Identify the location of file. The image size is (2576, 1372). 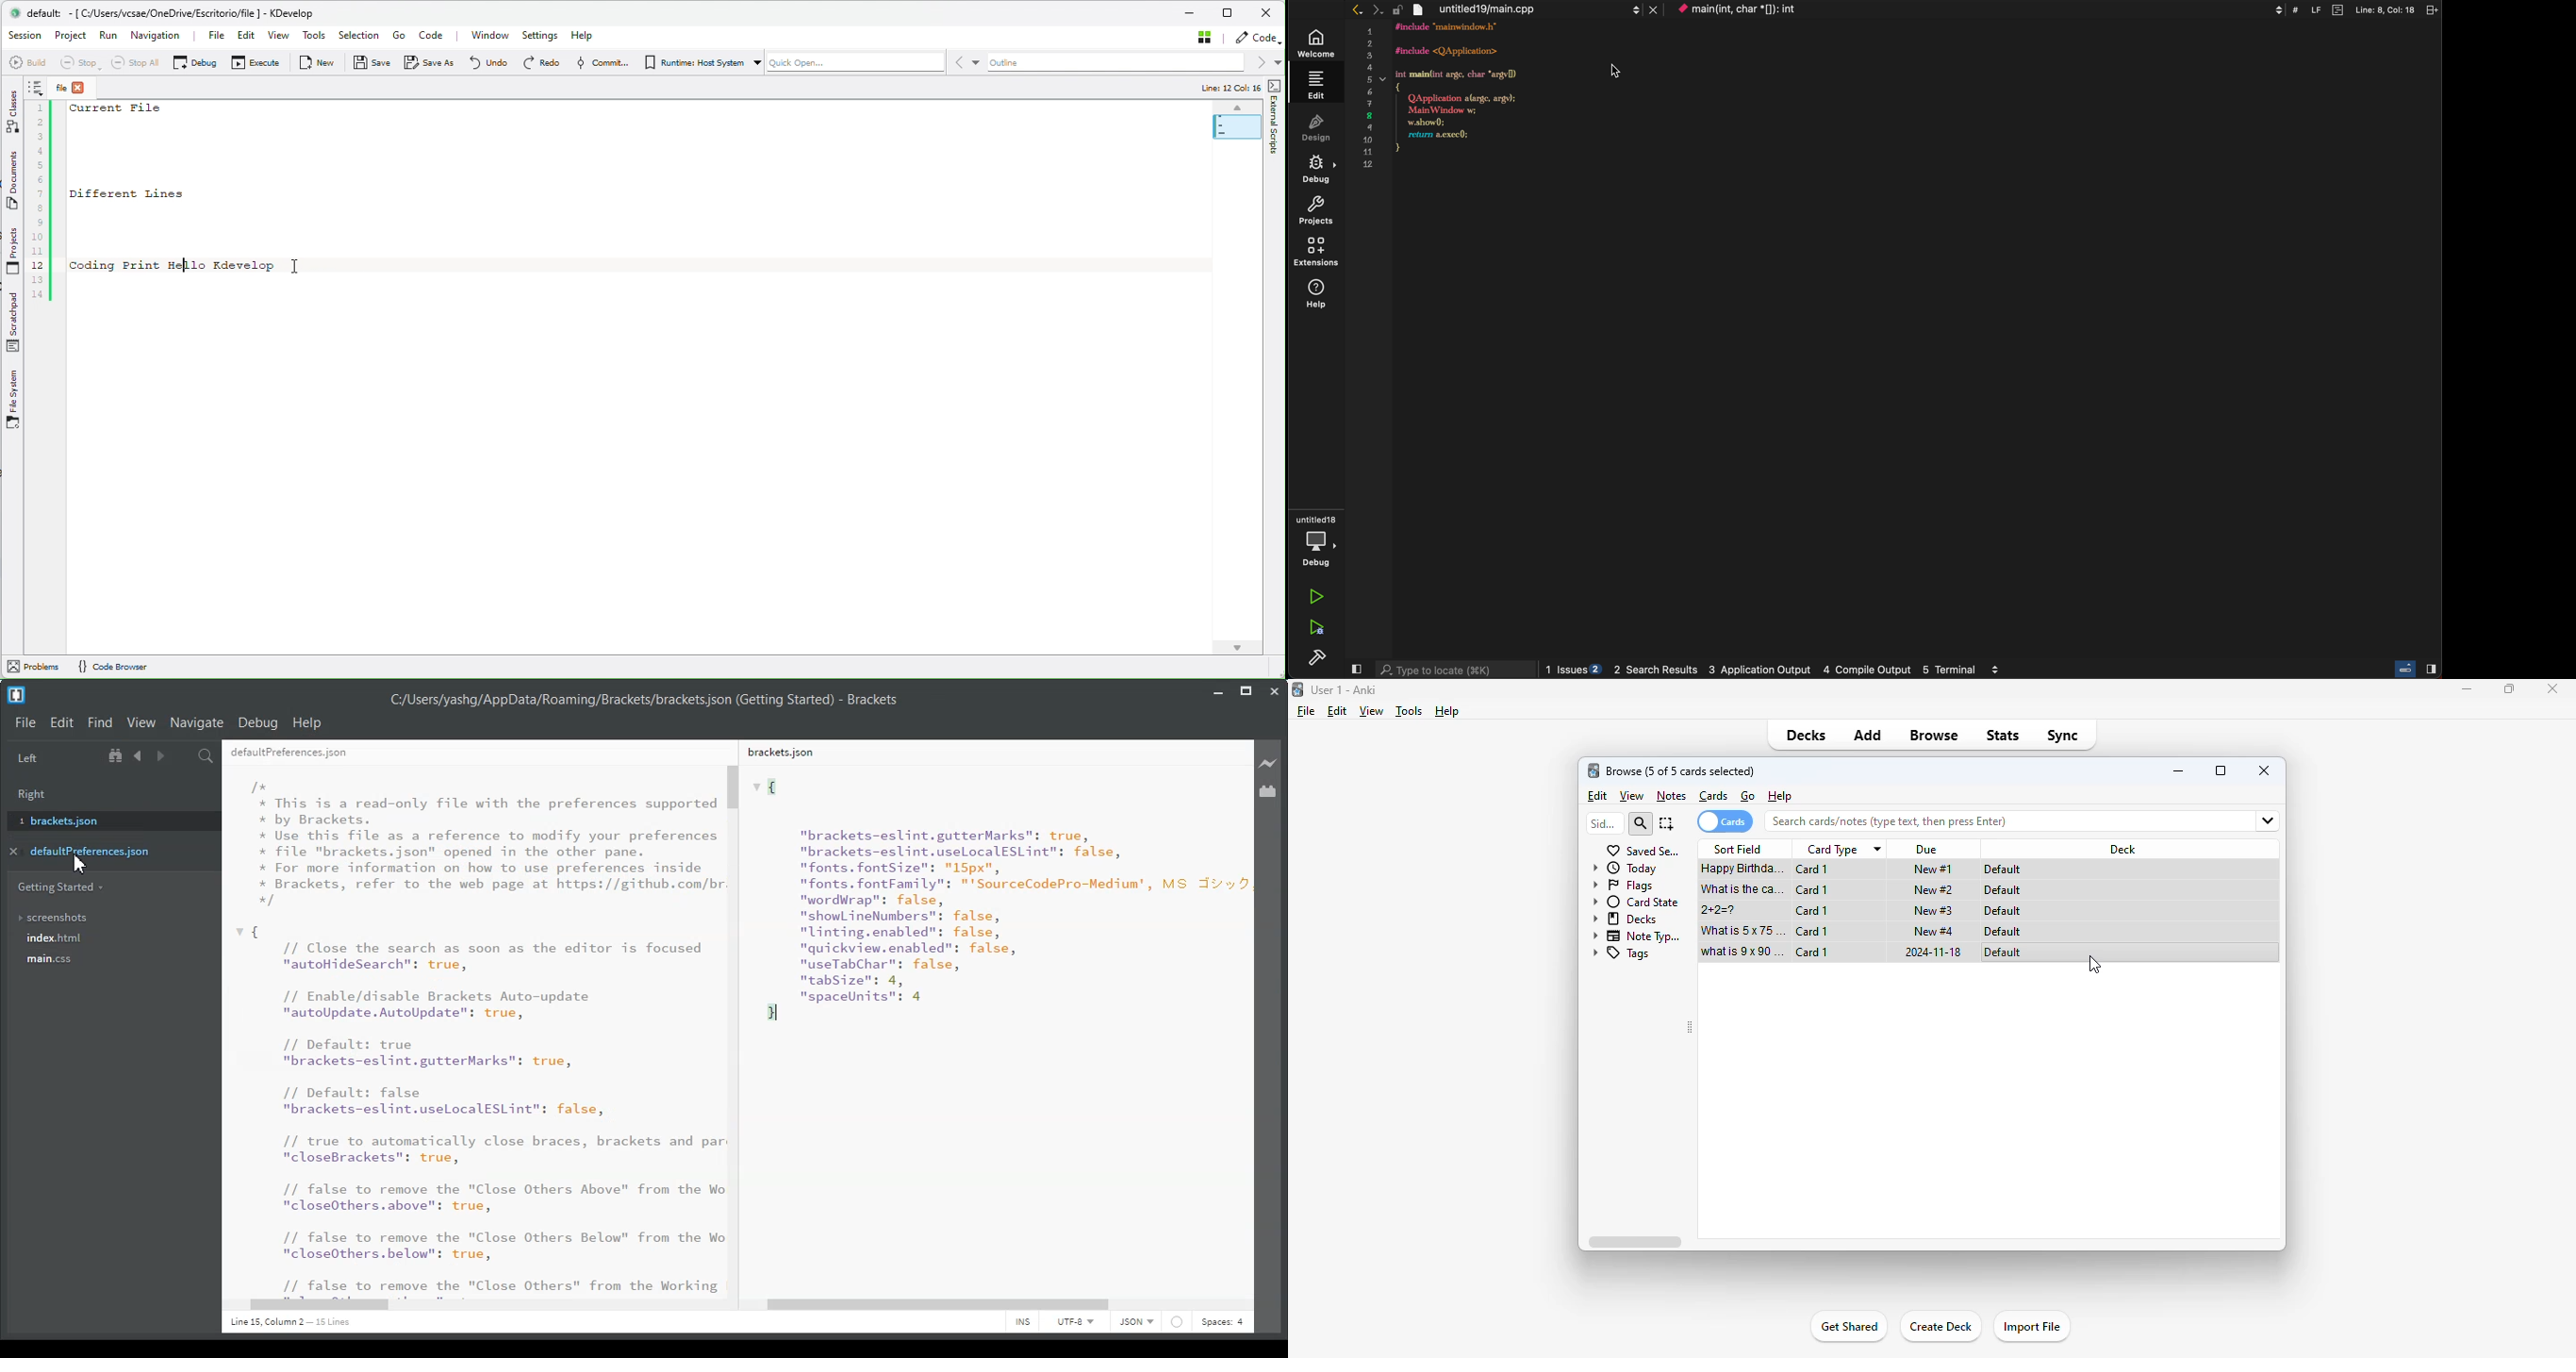
(1306, 711).